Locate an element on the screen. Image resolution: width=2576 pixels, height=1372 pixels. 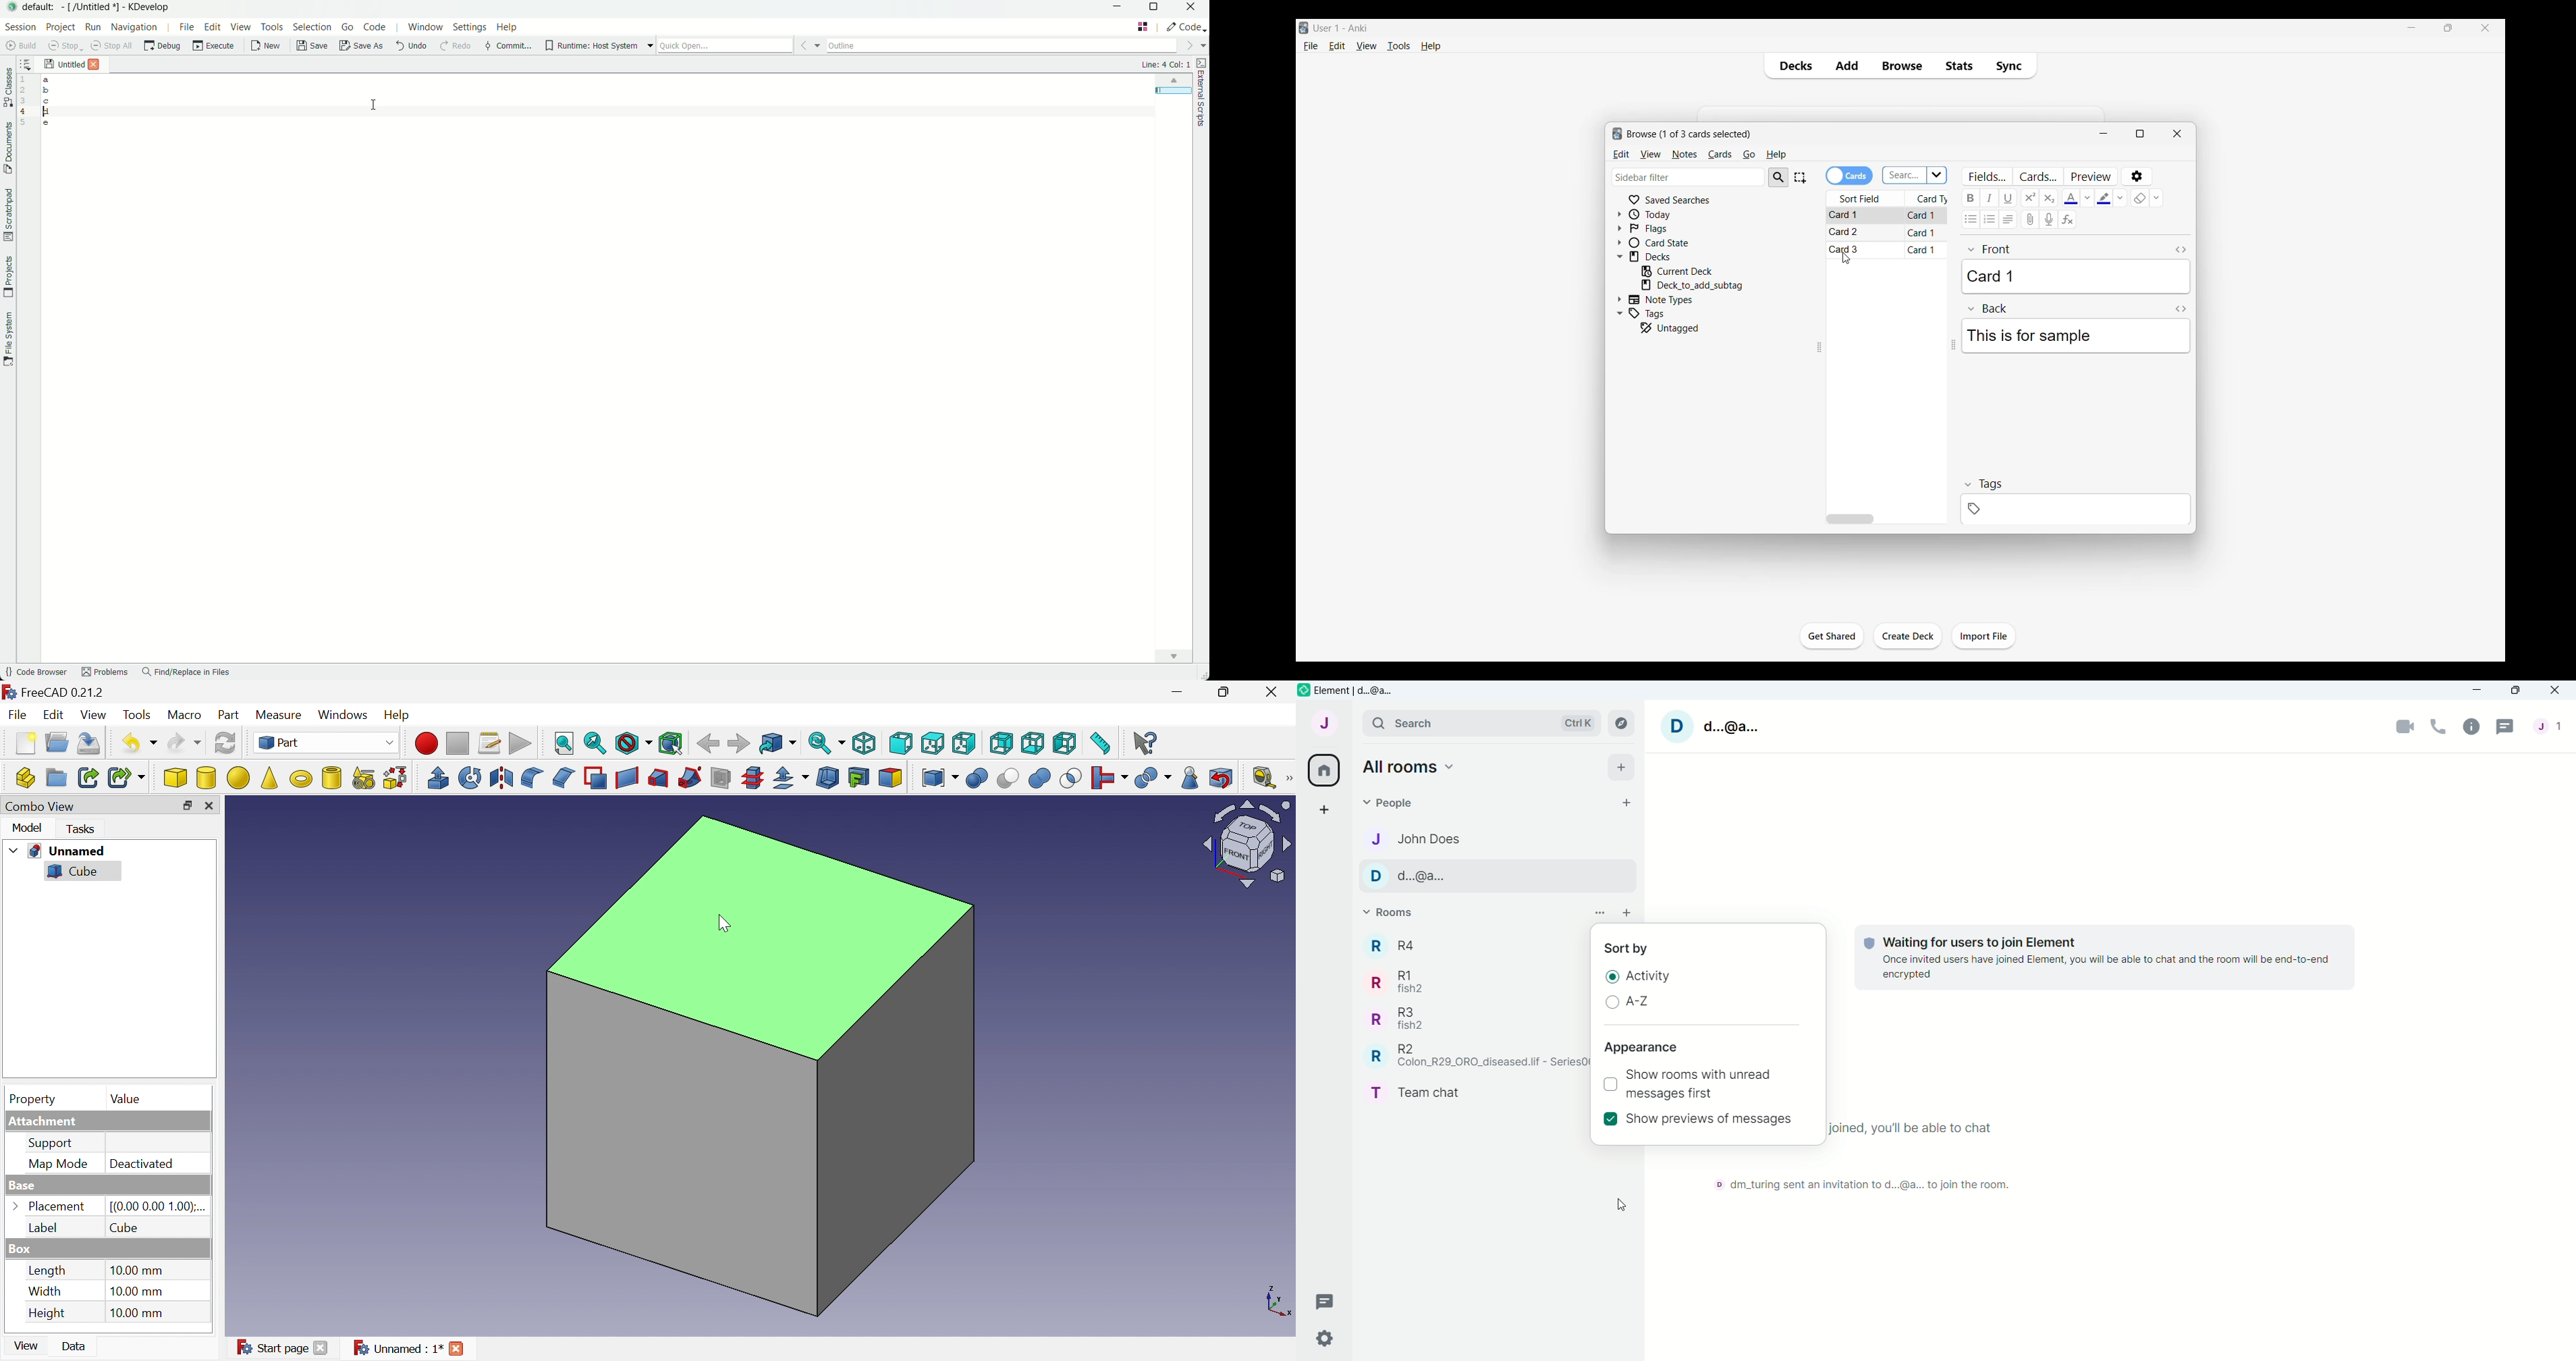
Software logo is located at coordinates (1305, 28).